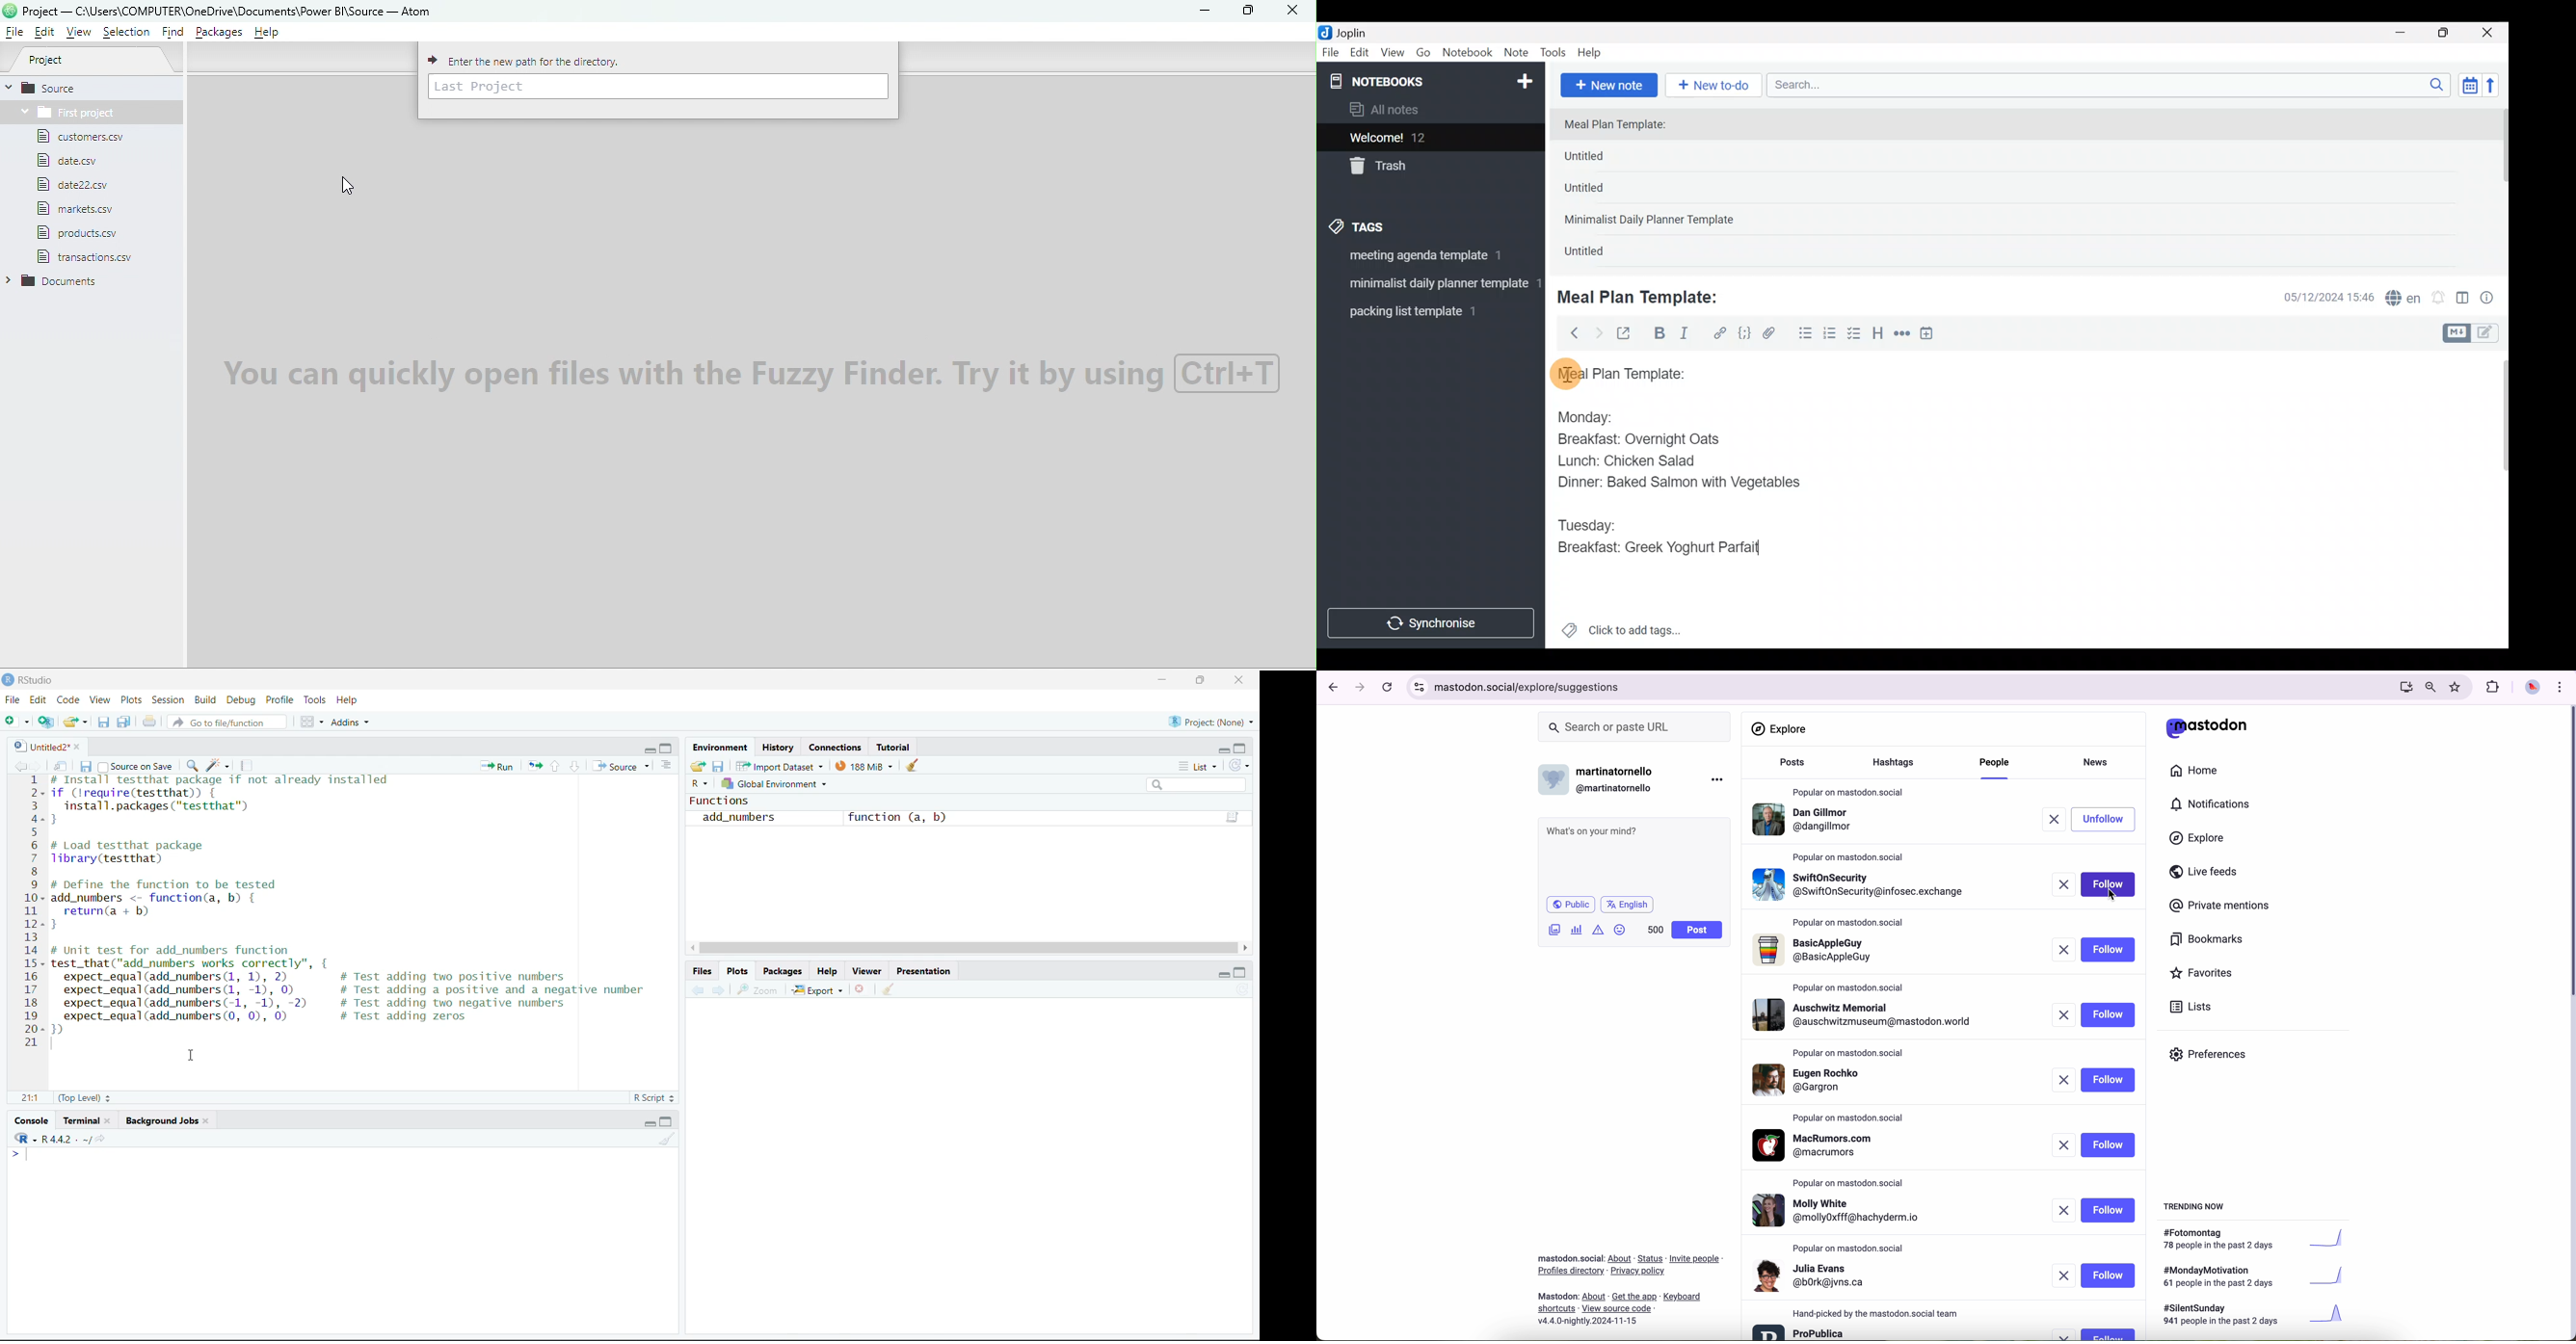 The image size is (2576, 1344). What do you see at coordinates (88, 256) in the screenshot?
I see `File` at bounding box center [88, 256].